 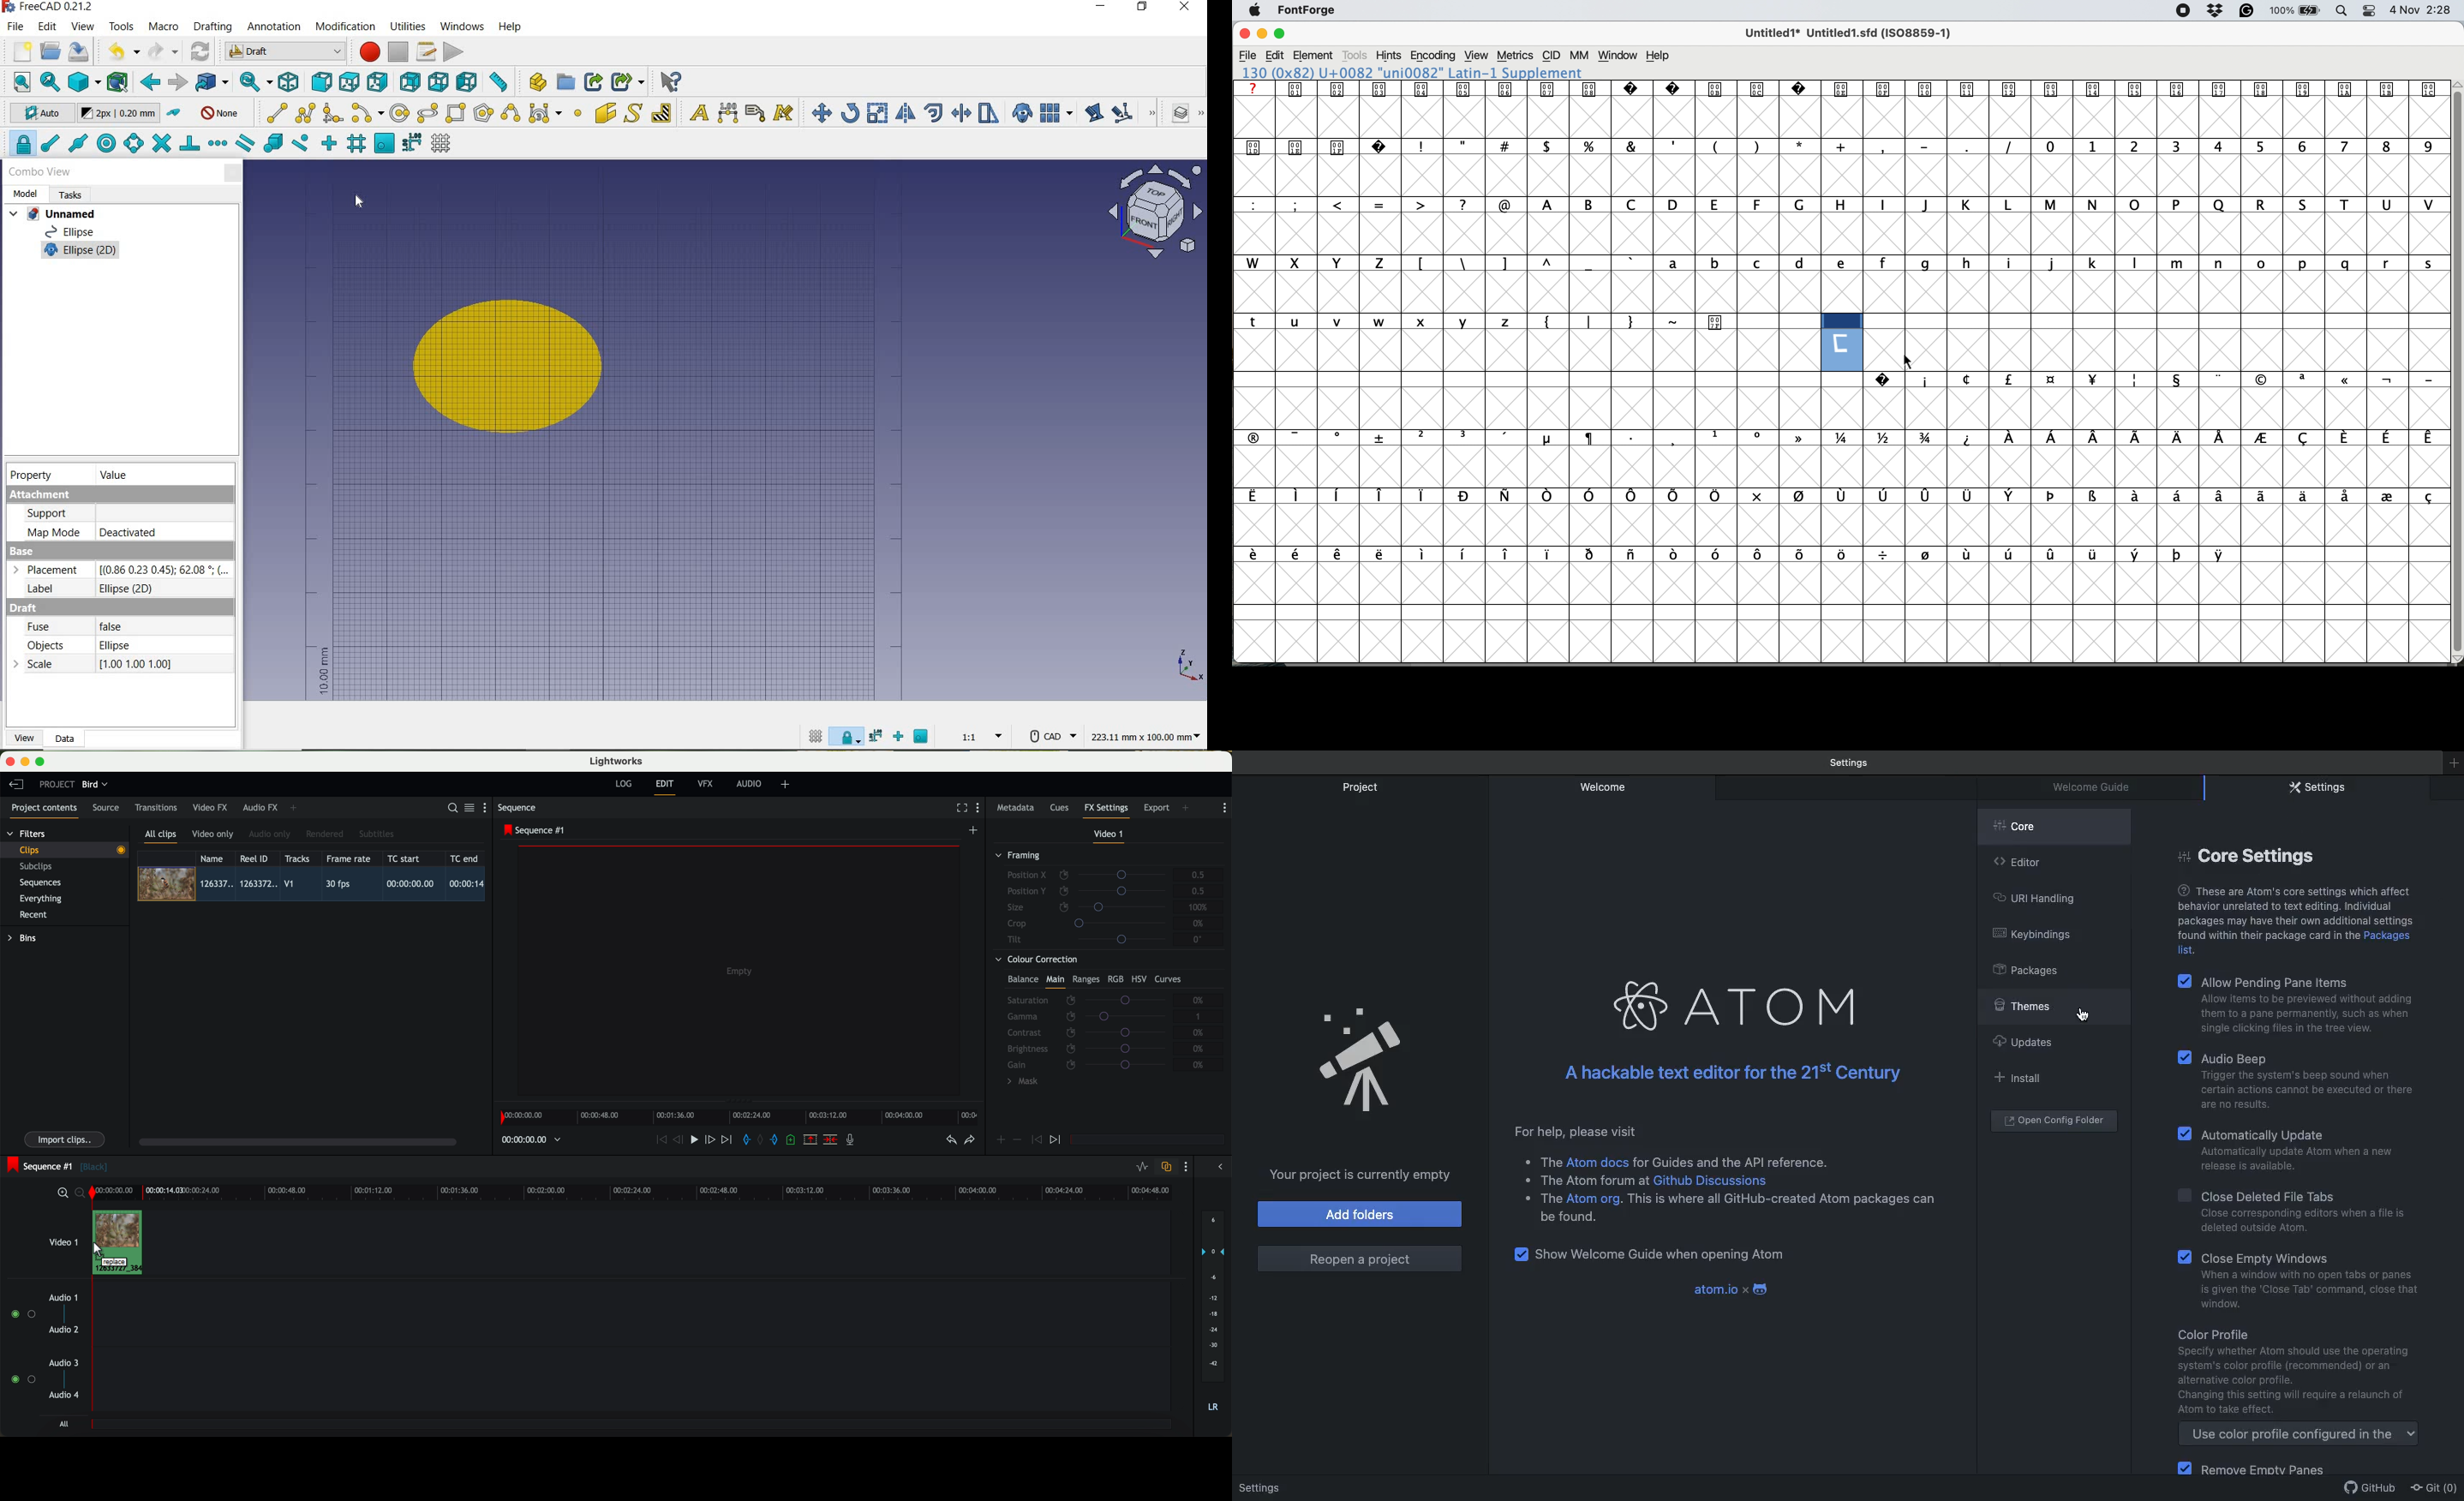 What do you see at coordinates (321, 81) in the screenshot?
I see `front` at bounding box center [321, 81].